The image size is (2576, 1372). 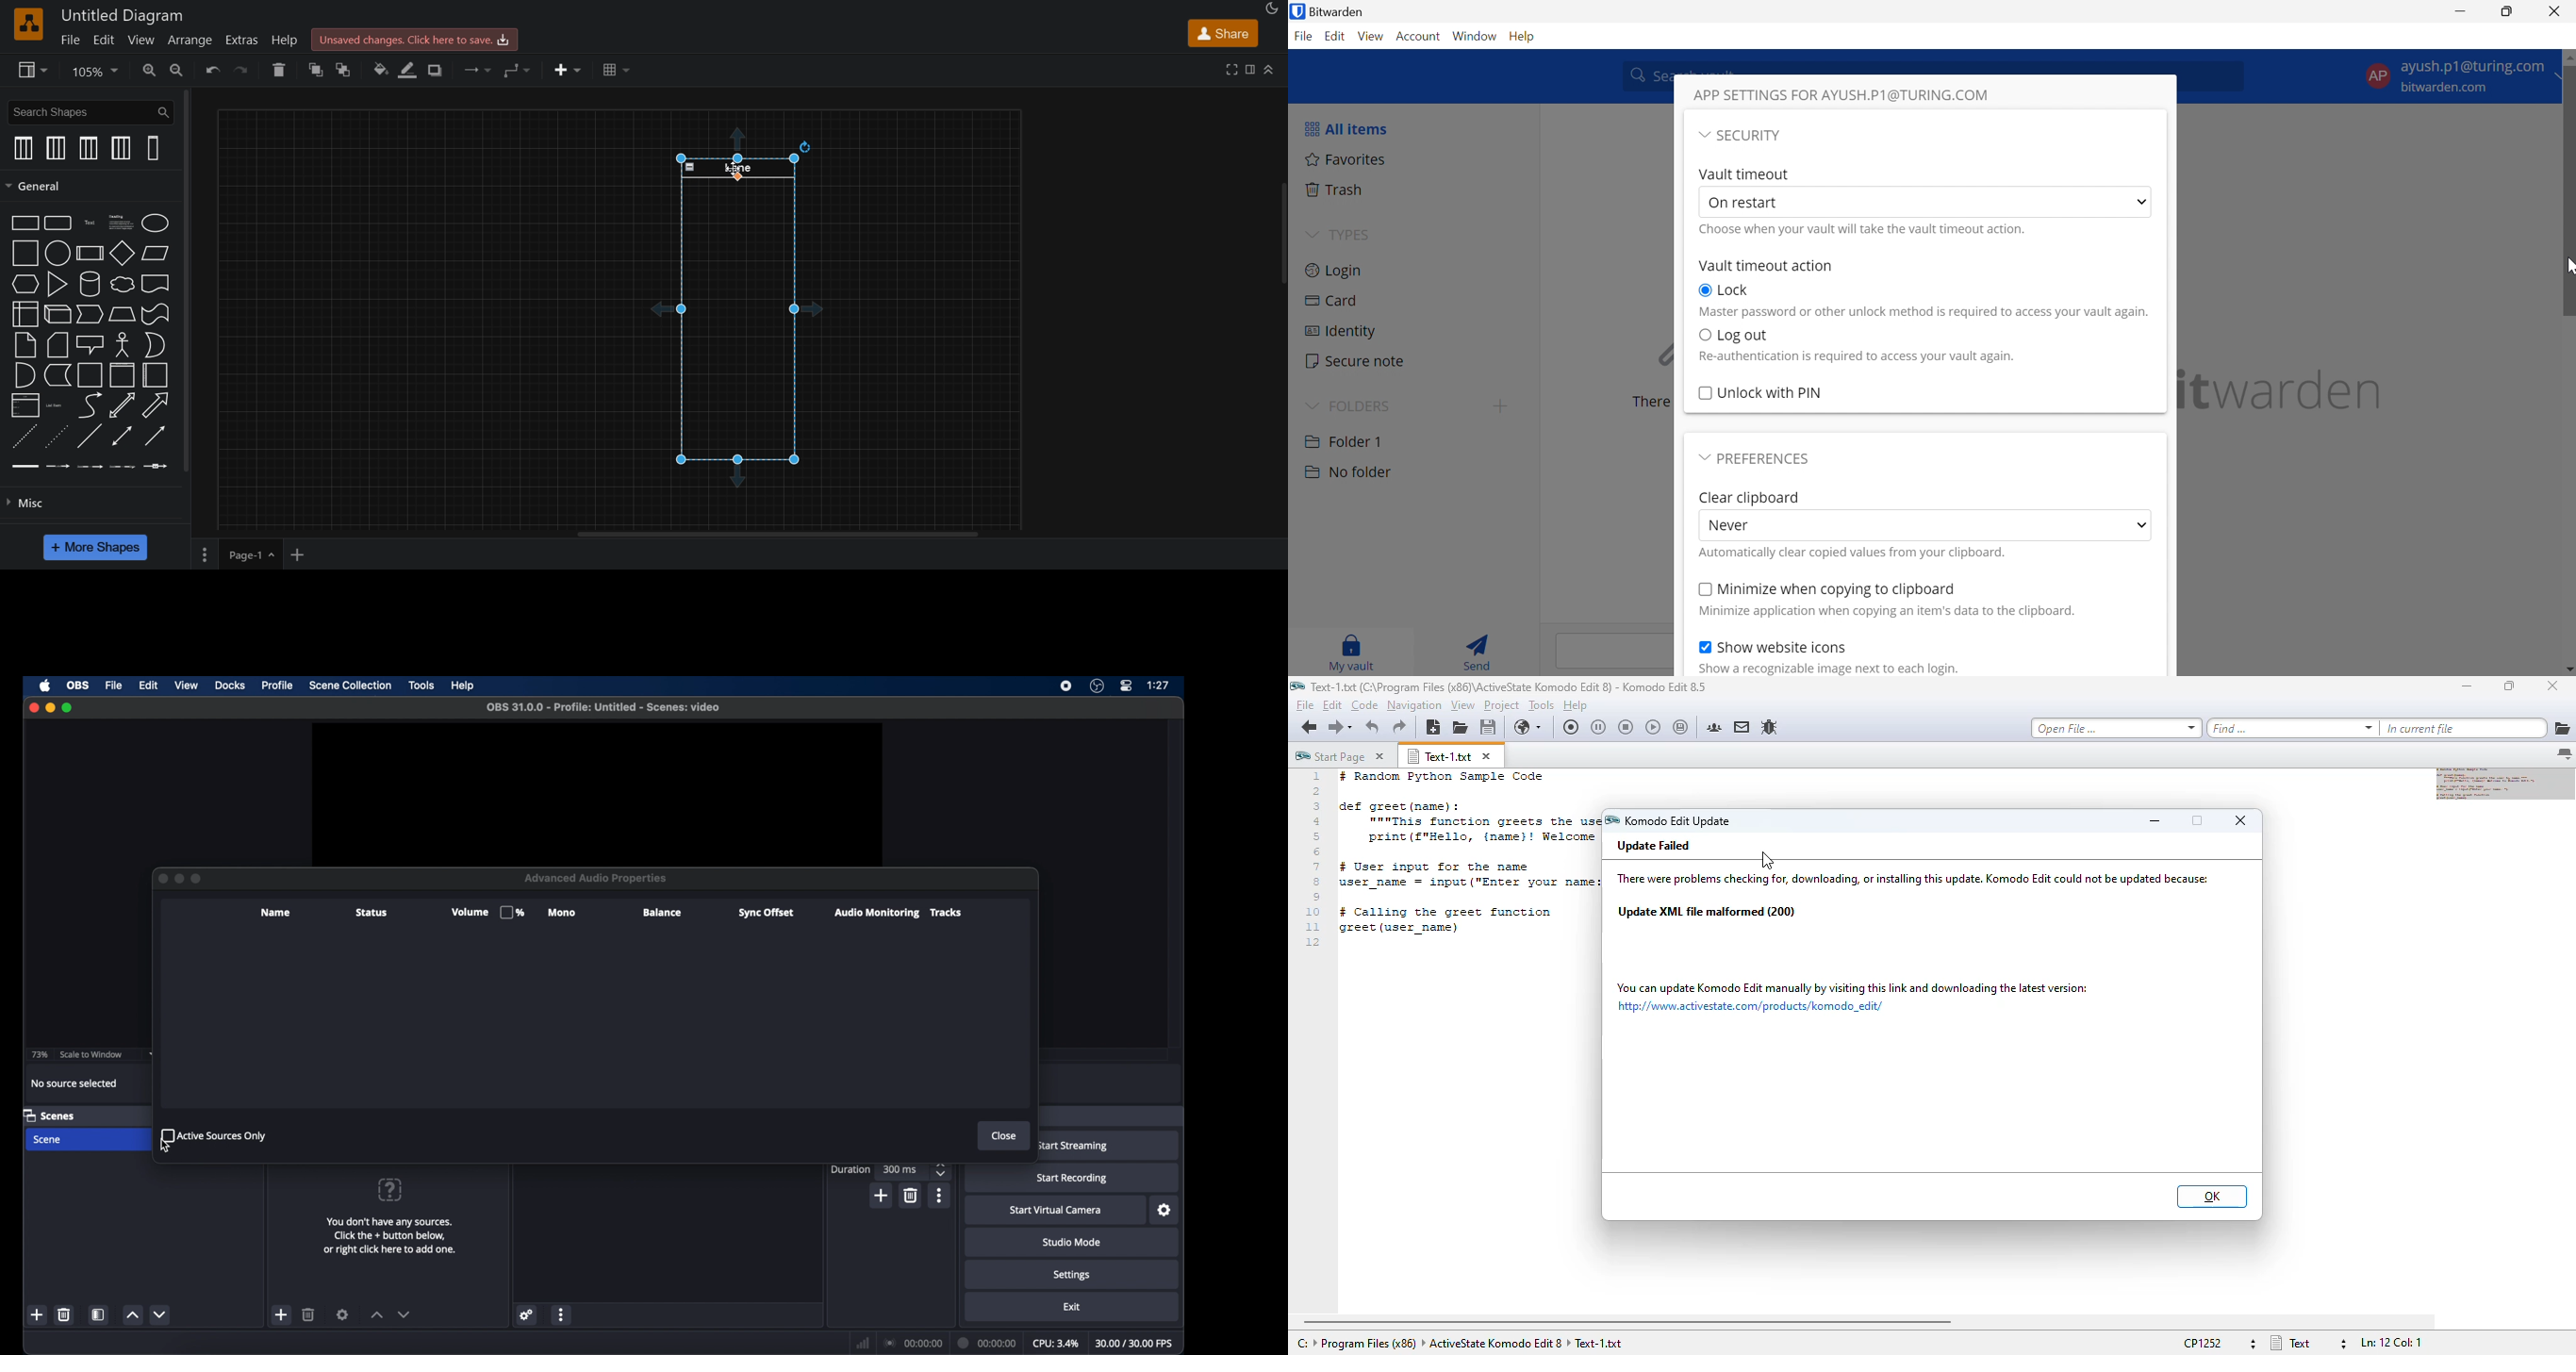 I want to click on komodo community, so click(x=1714, y=726).